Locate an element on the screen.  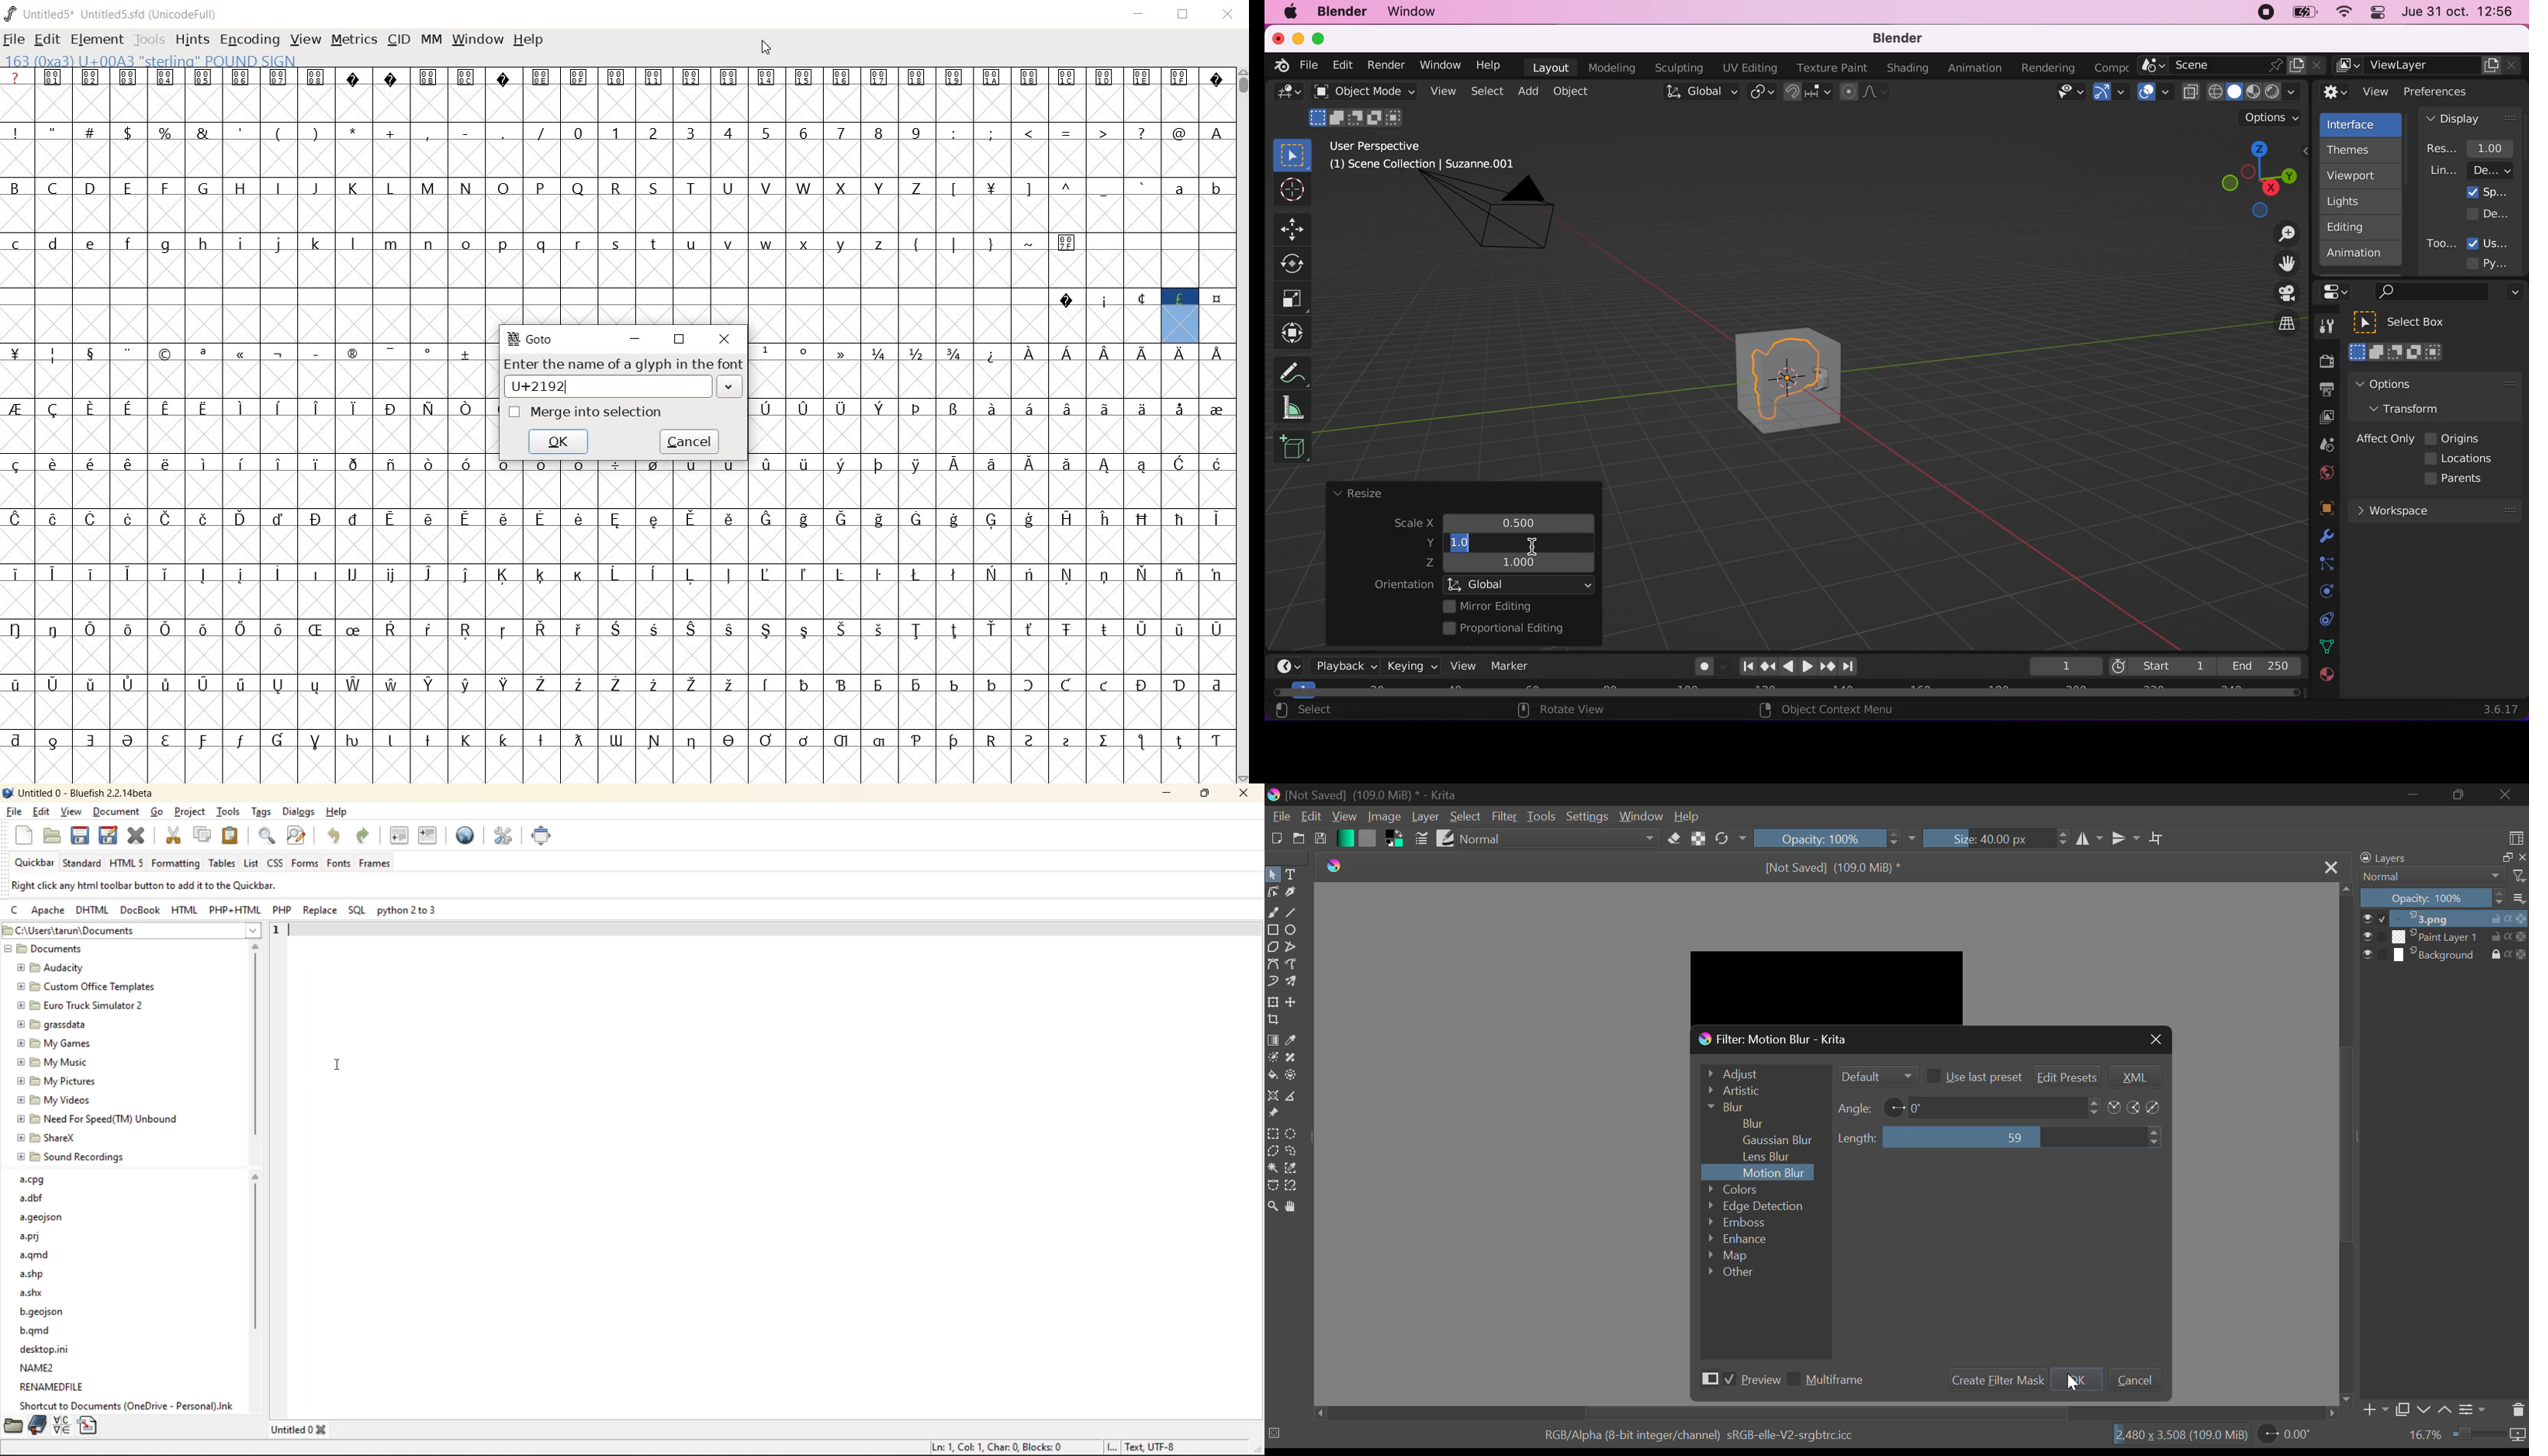
cut is located at coordinates (171, 835).